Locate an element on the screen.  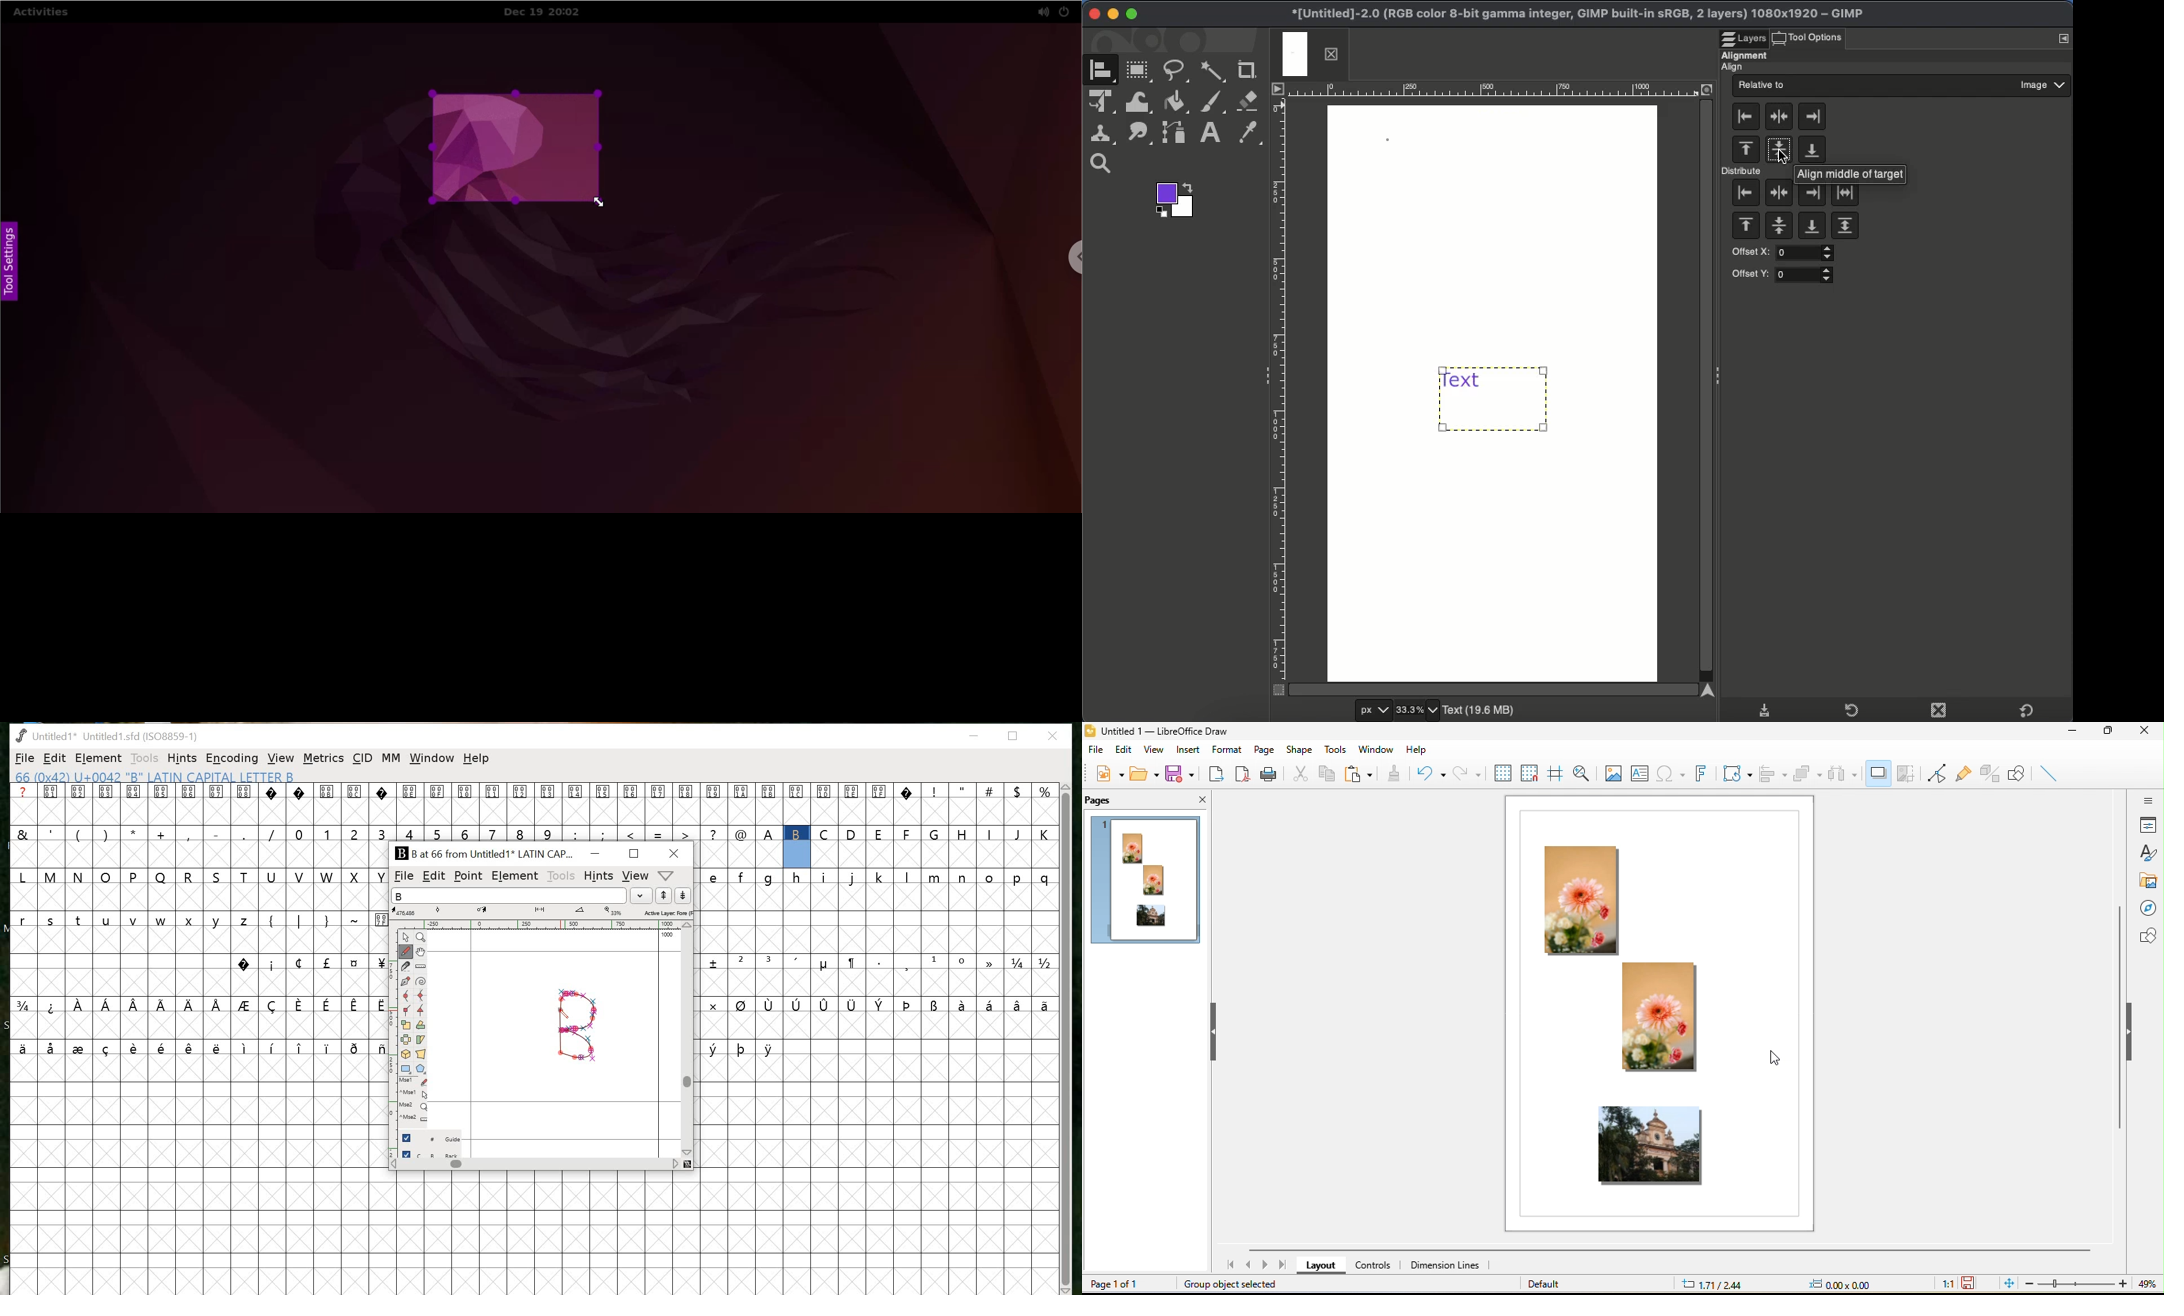
Untitled 1 — LibreOffice Draw is located at coordinates (1156, 732).